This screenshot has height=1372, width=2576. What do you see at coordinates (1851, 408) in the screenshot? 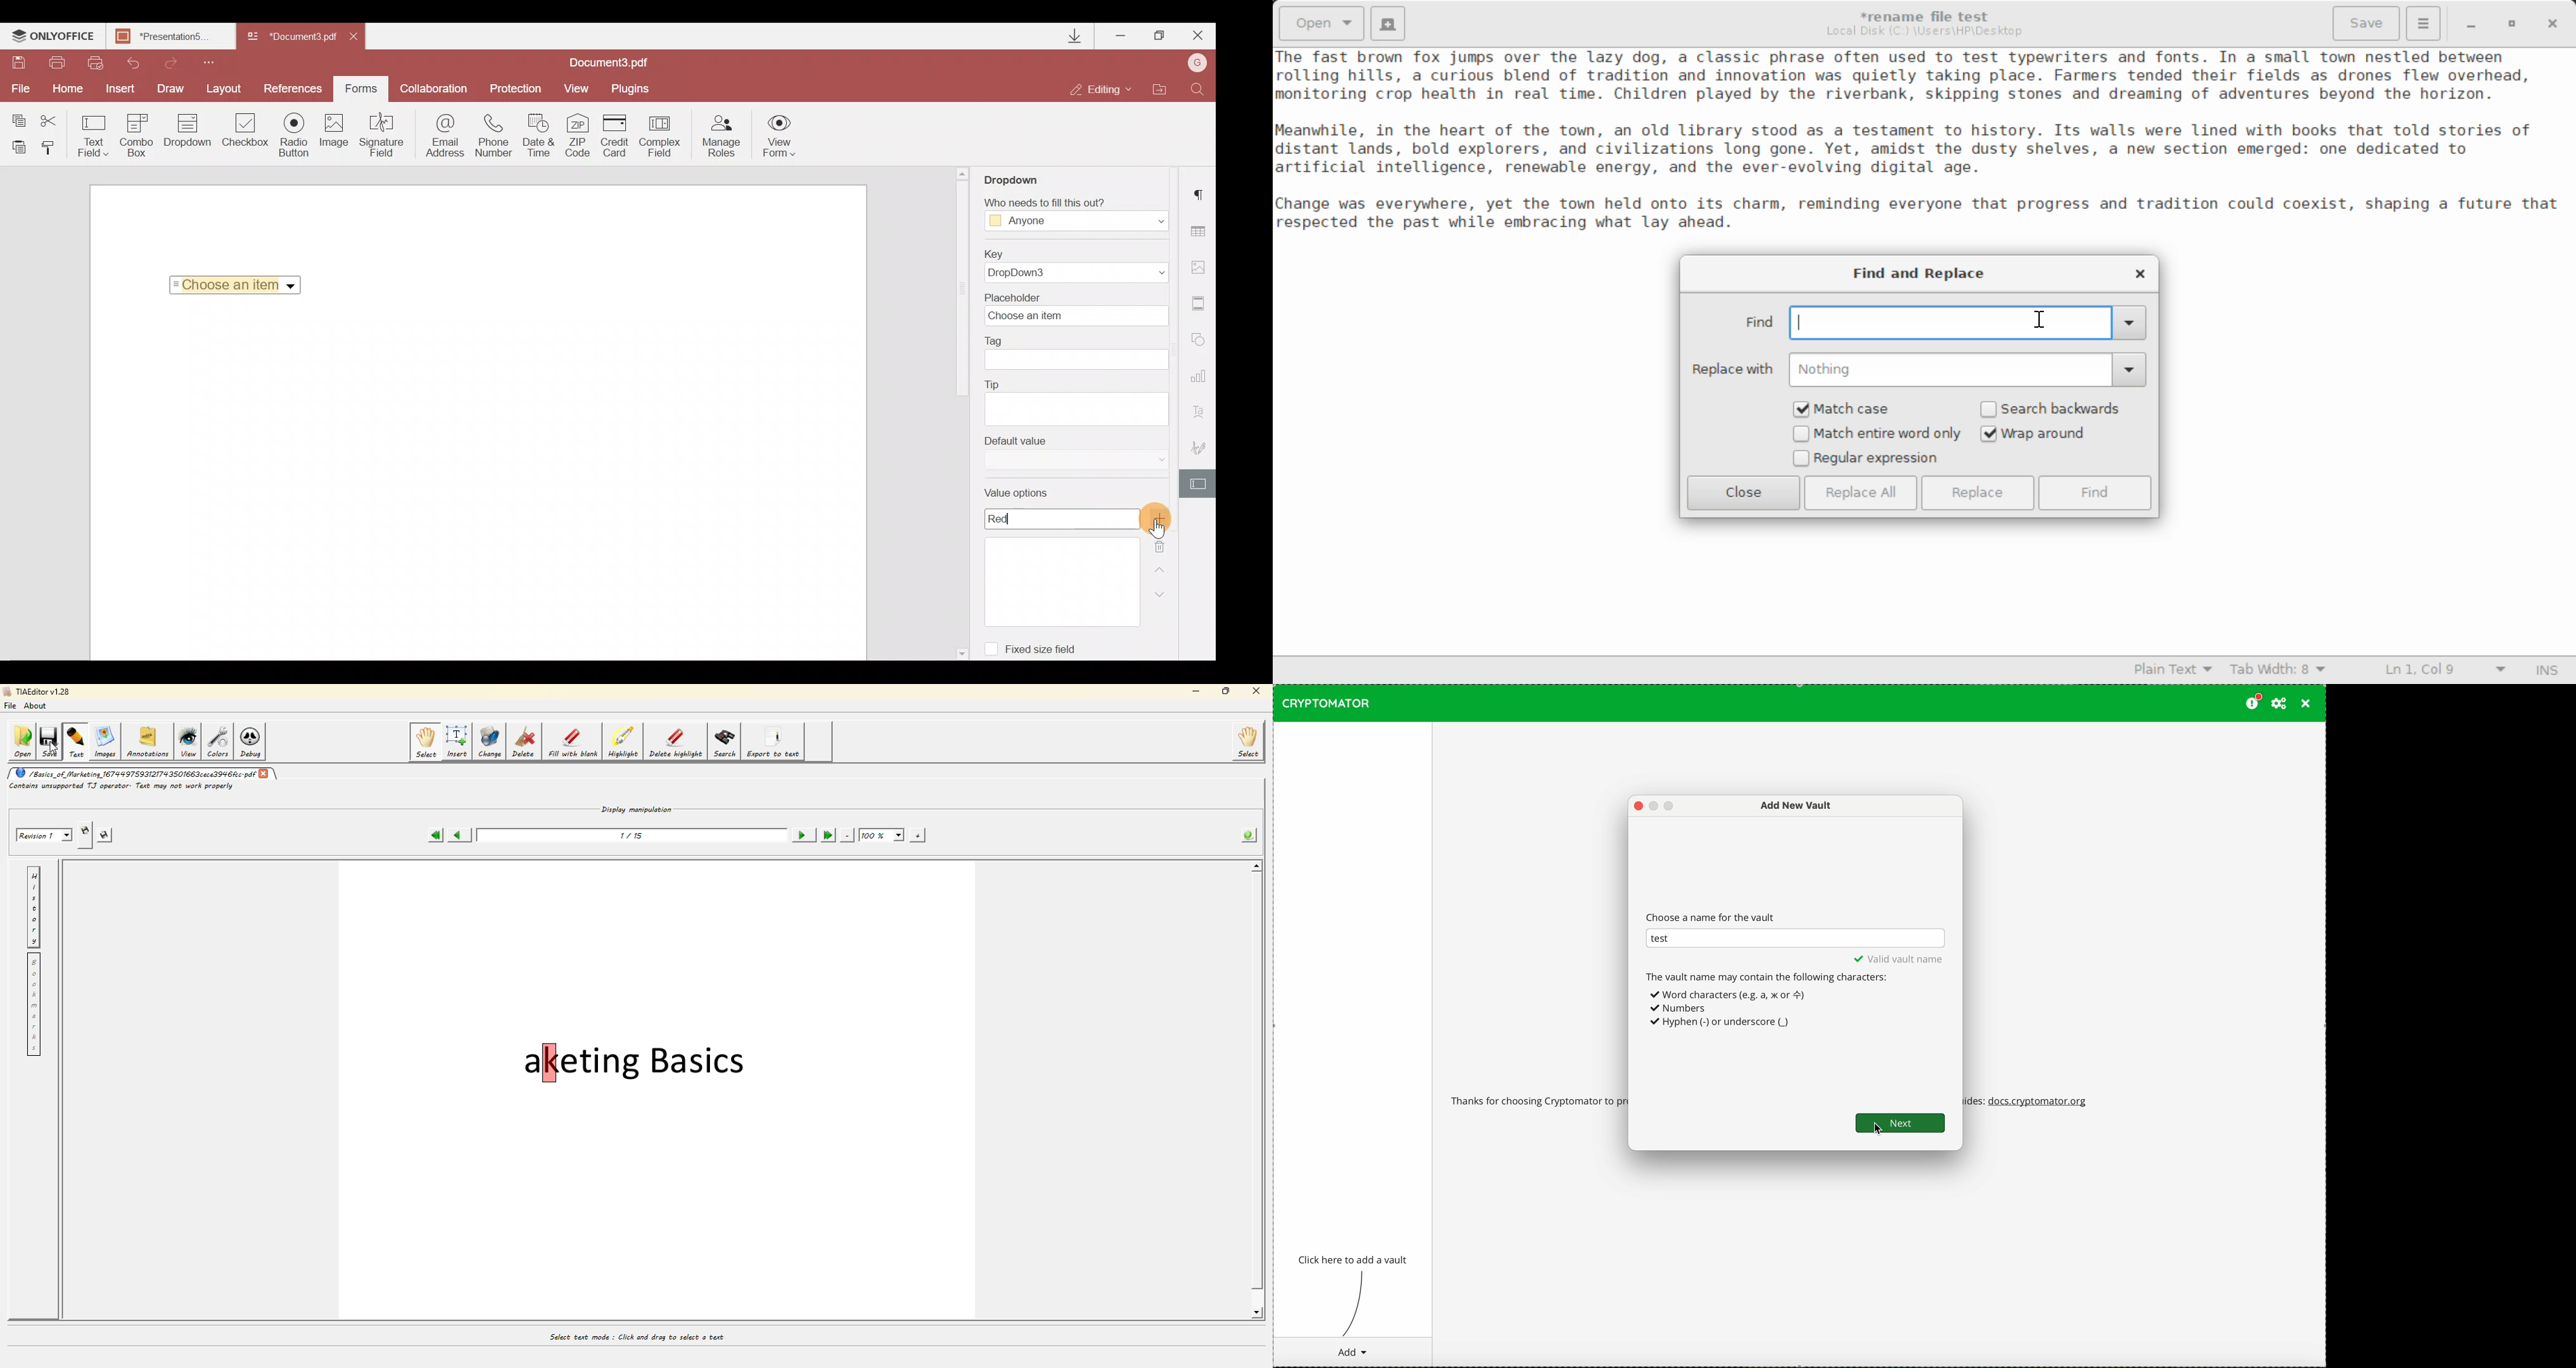
I see `Match Case` at bounding box center [1851, 408].